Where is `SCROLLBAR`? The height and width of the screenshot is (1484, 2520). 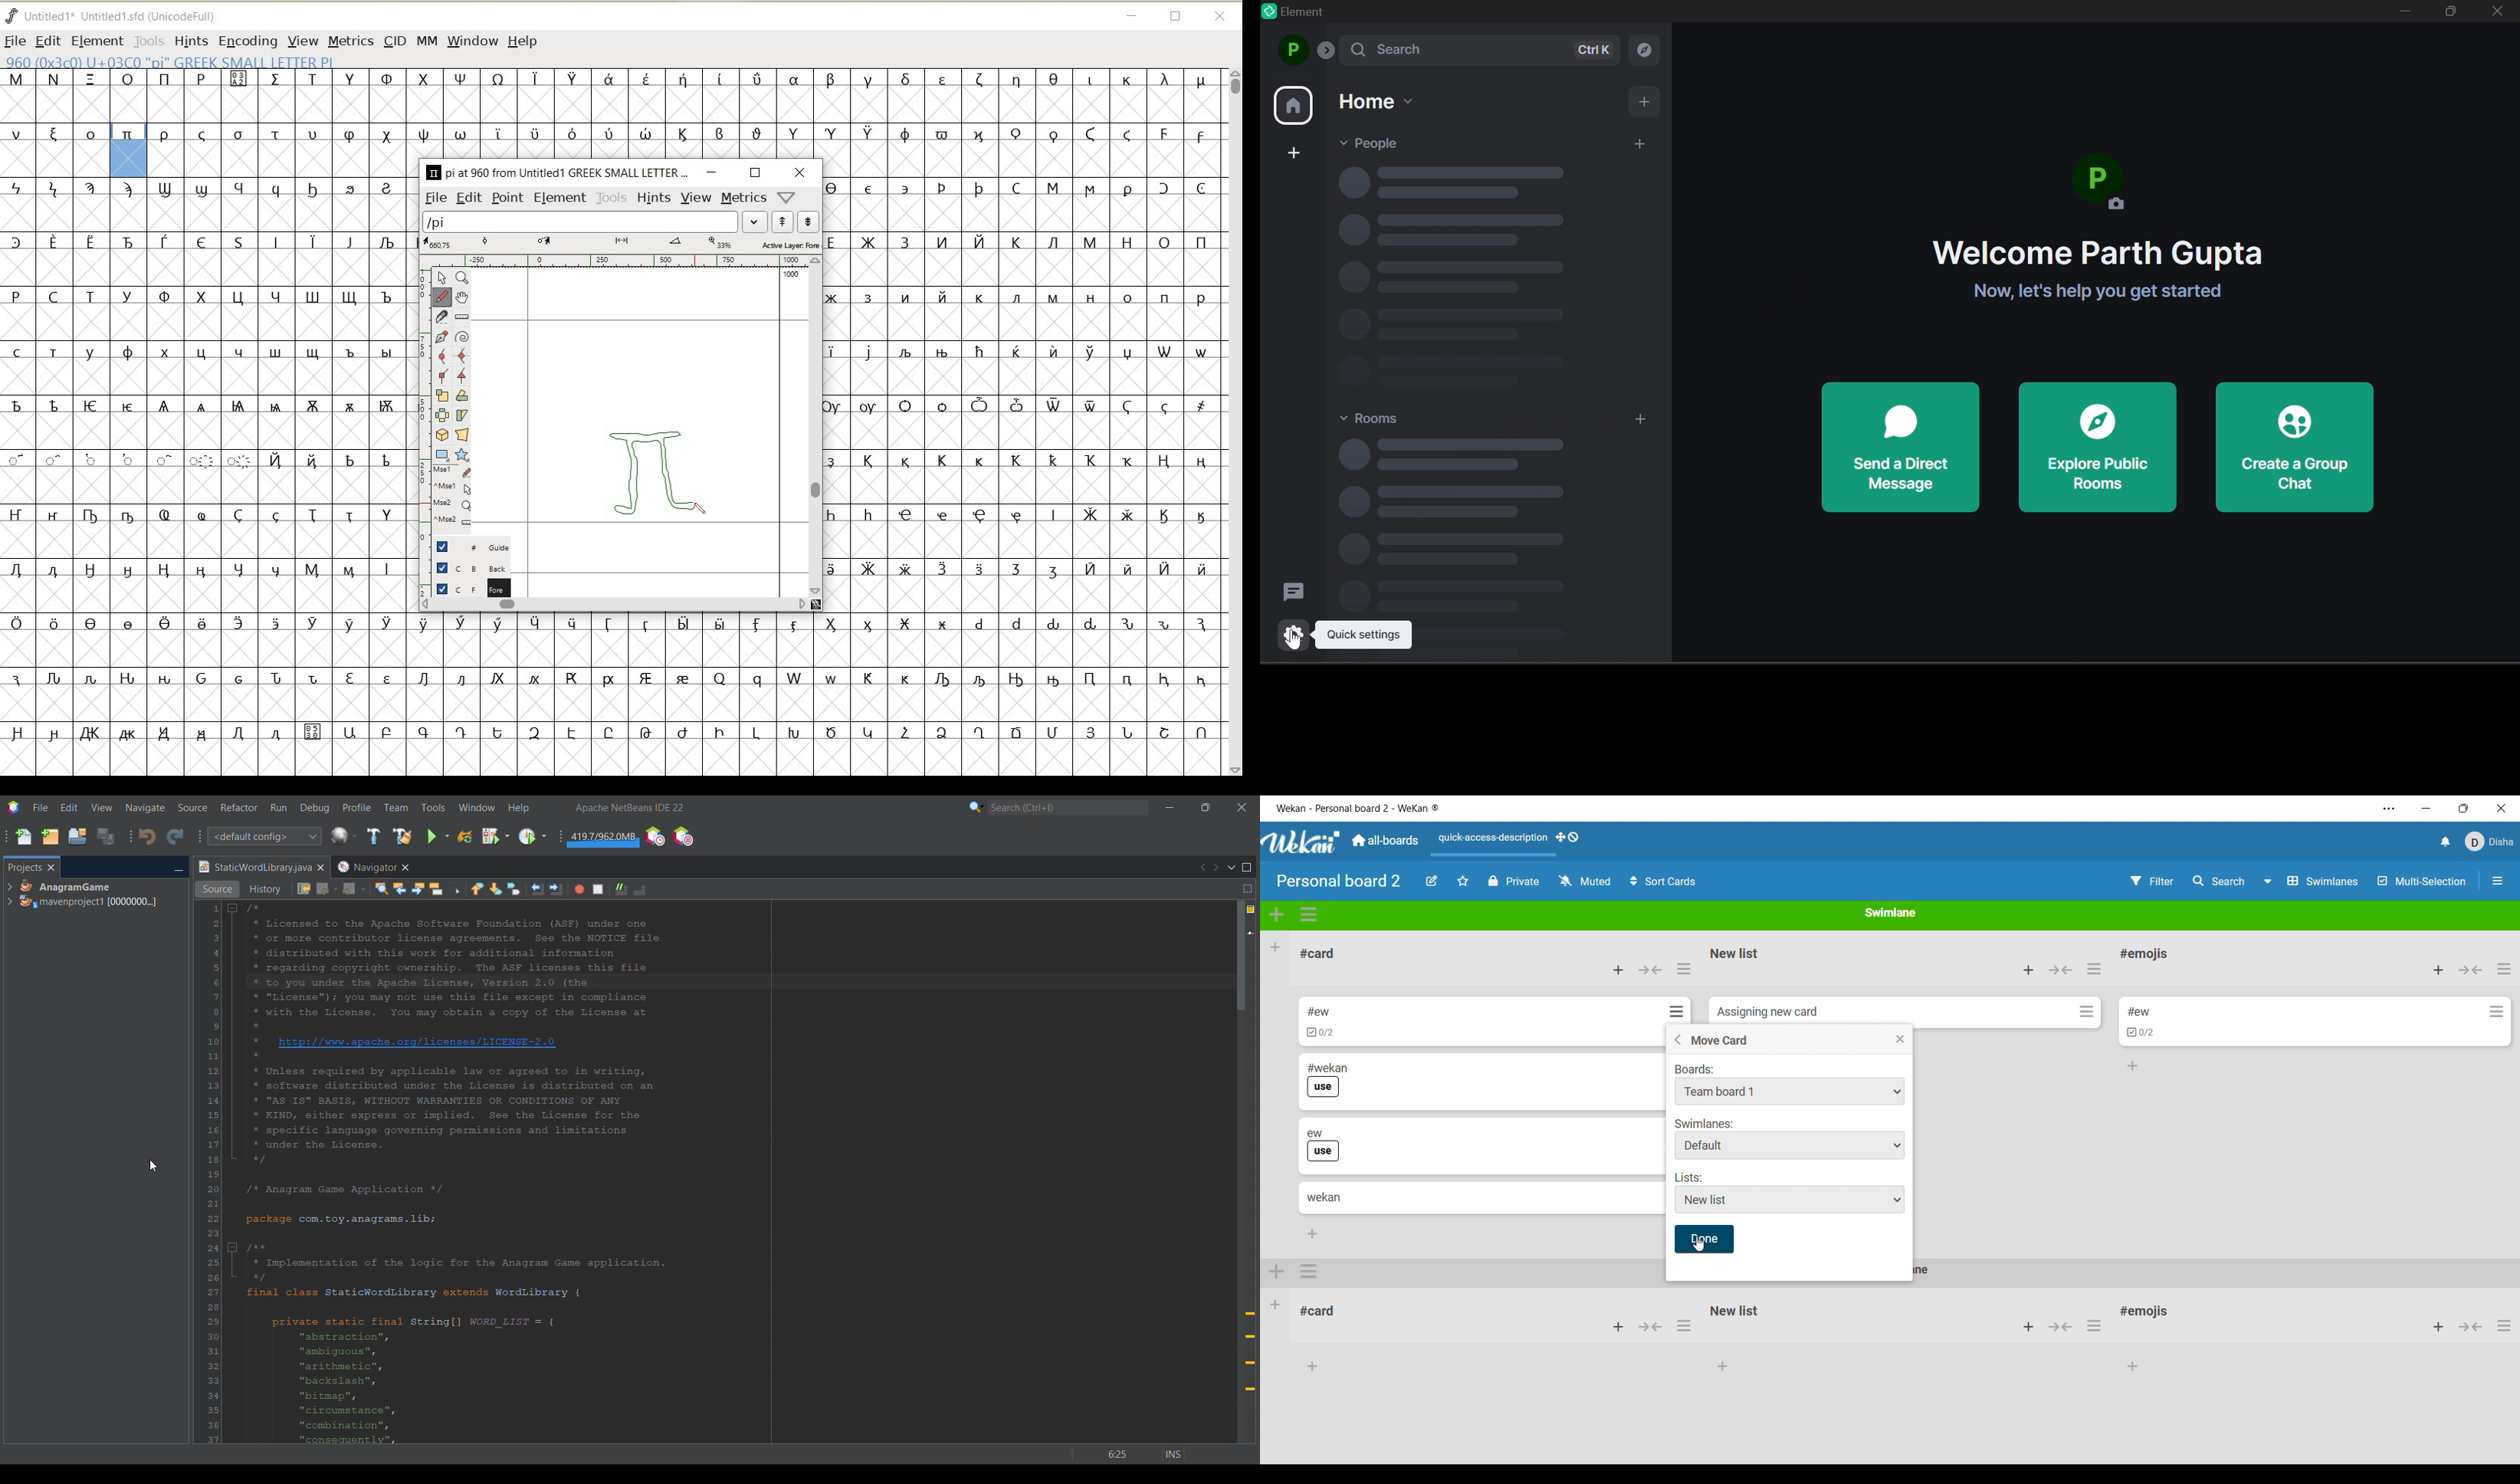
SCROLLBAR is located at coordinates (615, 606).